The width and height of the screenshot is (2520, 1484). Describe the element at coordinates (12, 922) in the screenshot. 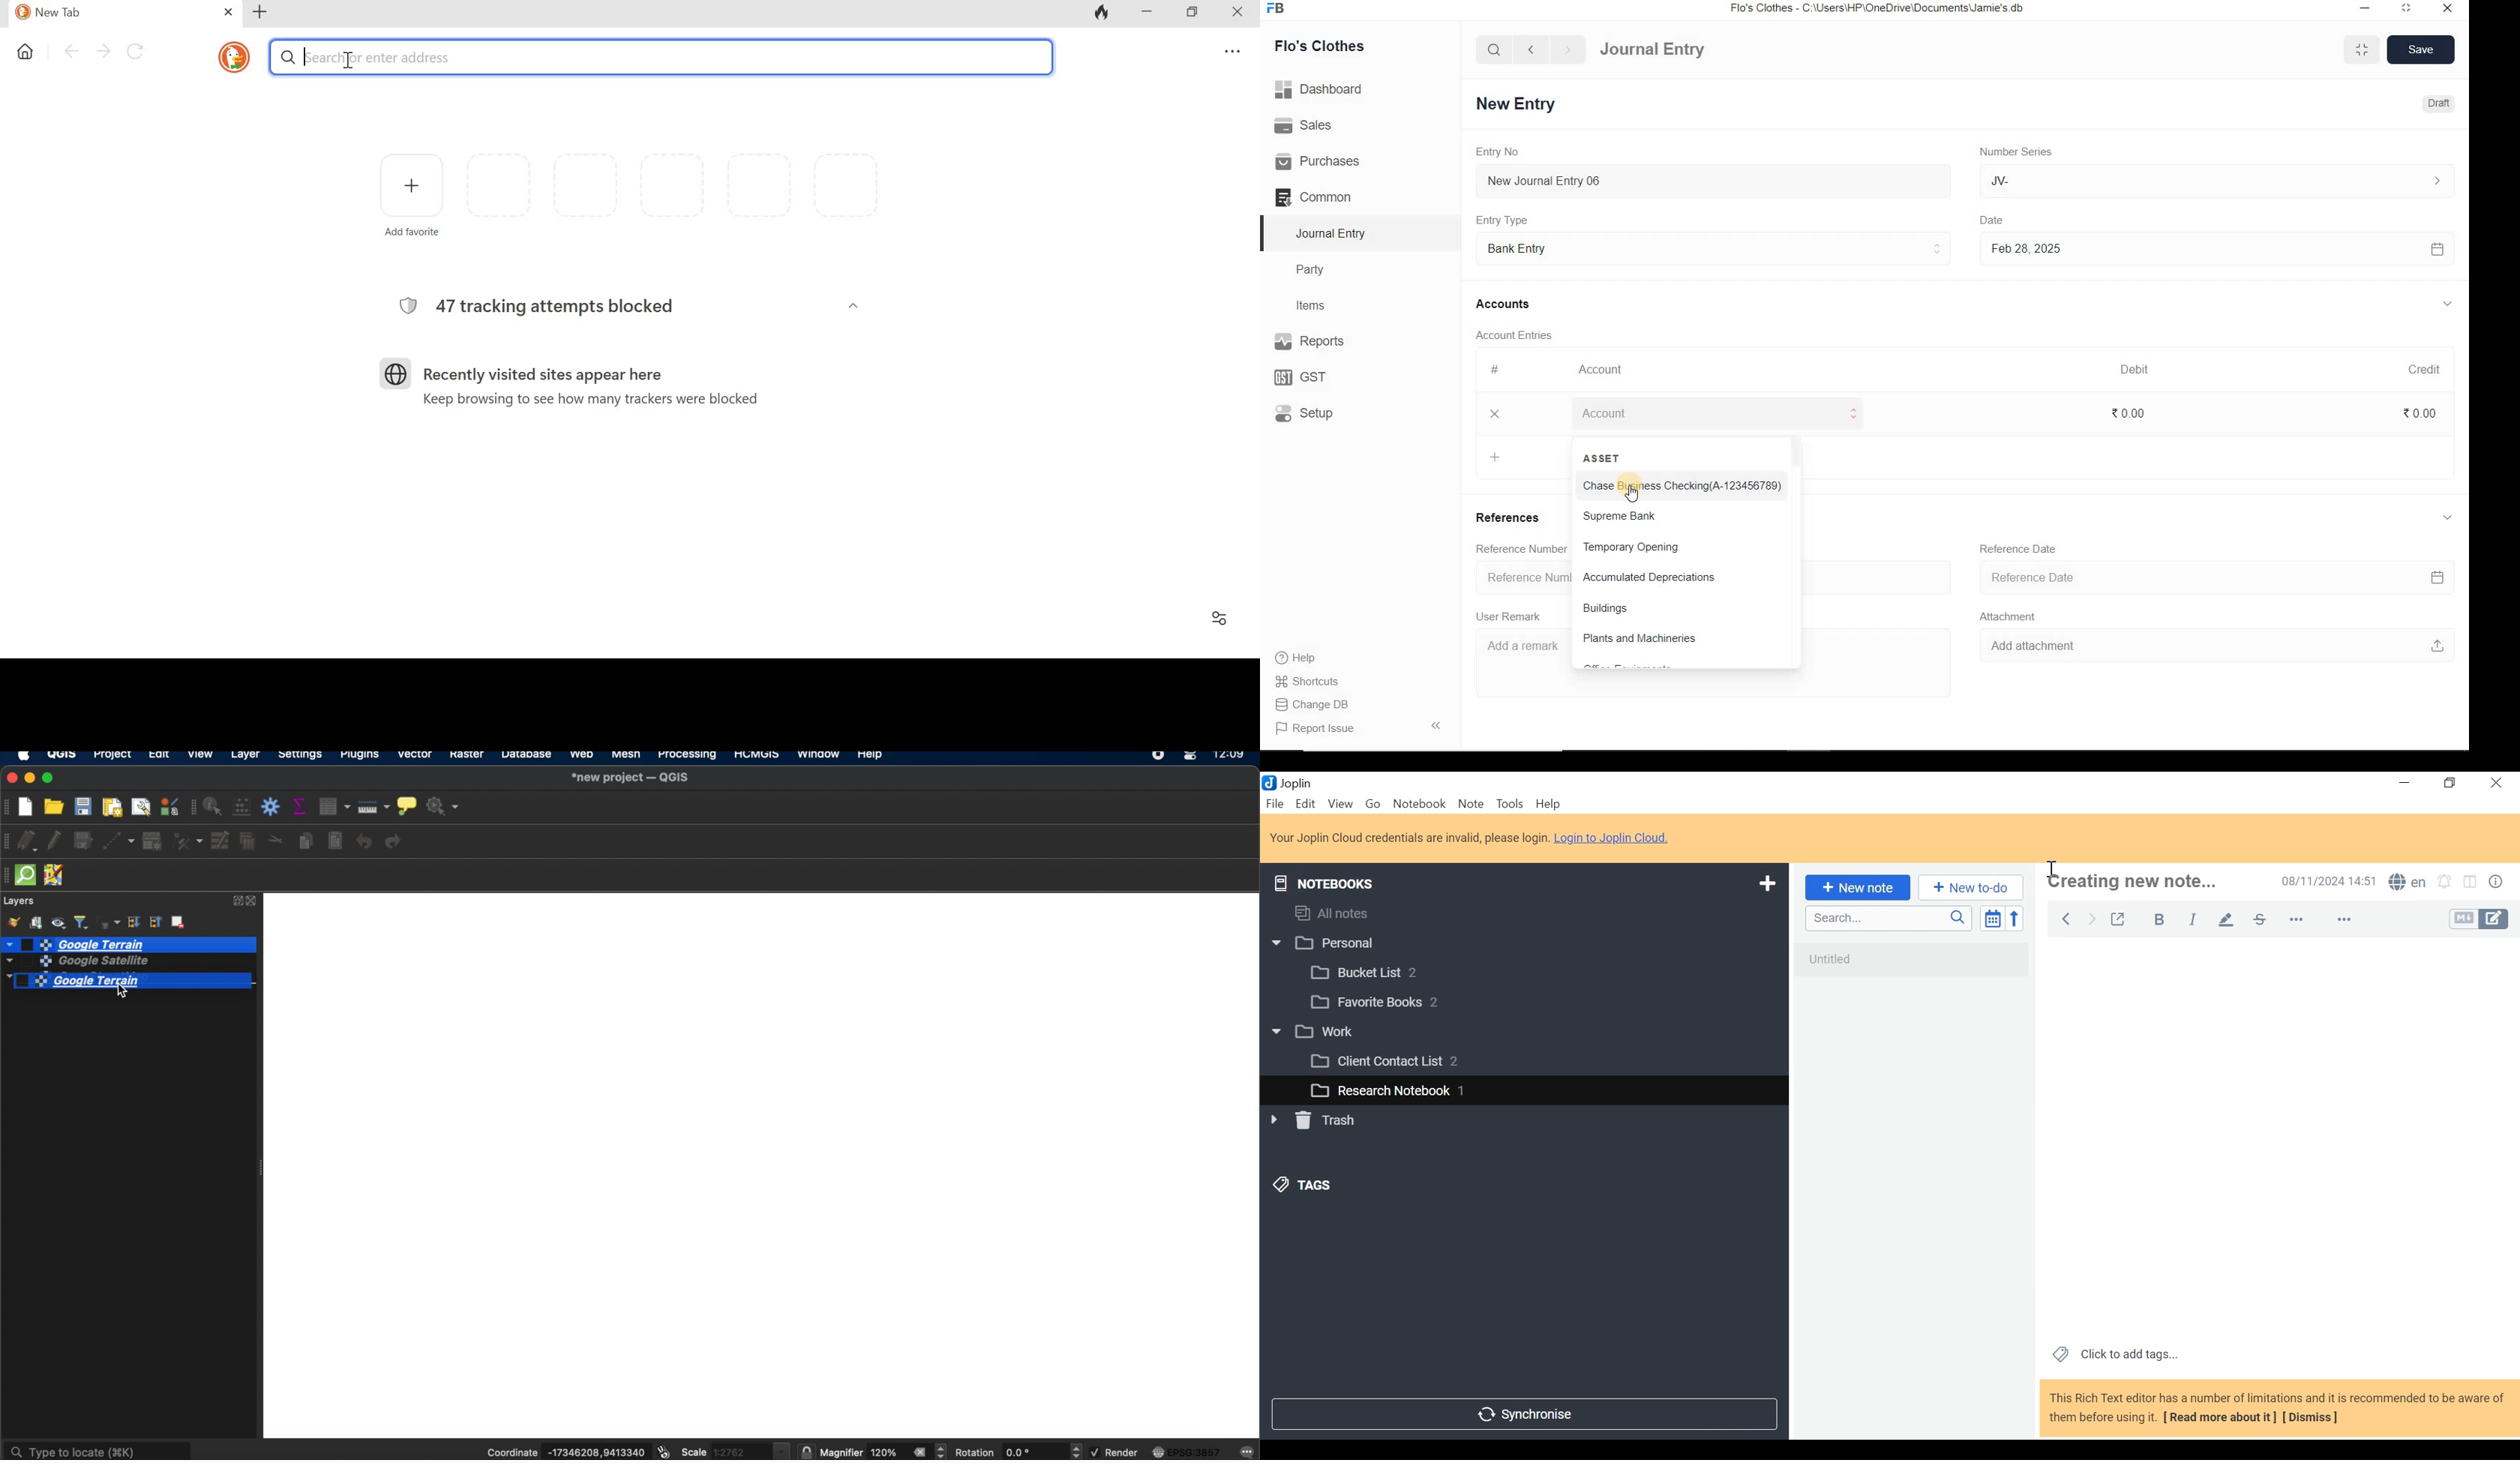

I see `open layer styling panel` at that location.